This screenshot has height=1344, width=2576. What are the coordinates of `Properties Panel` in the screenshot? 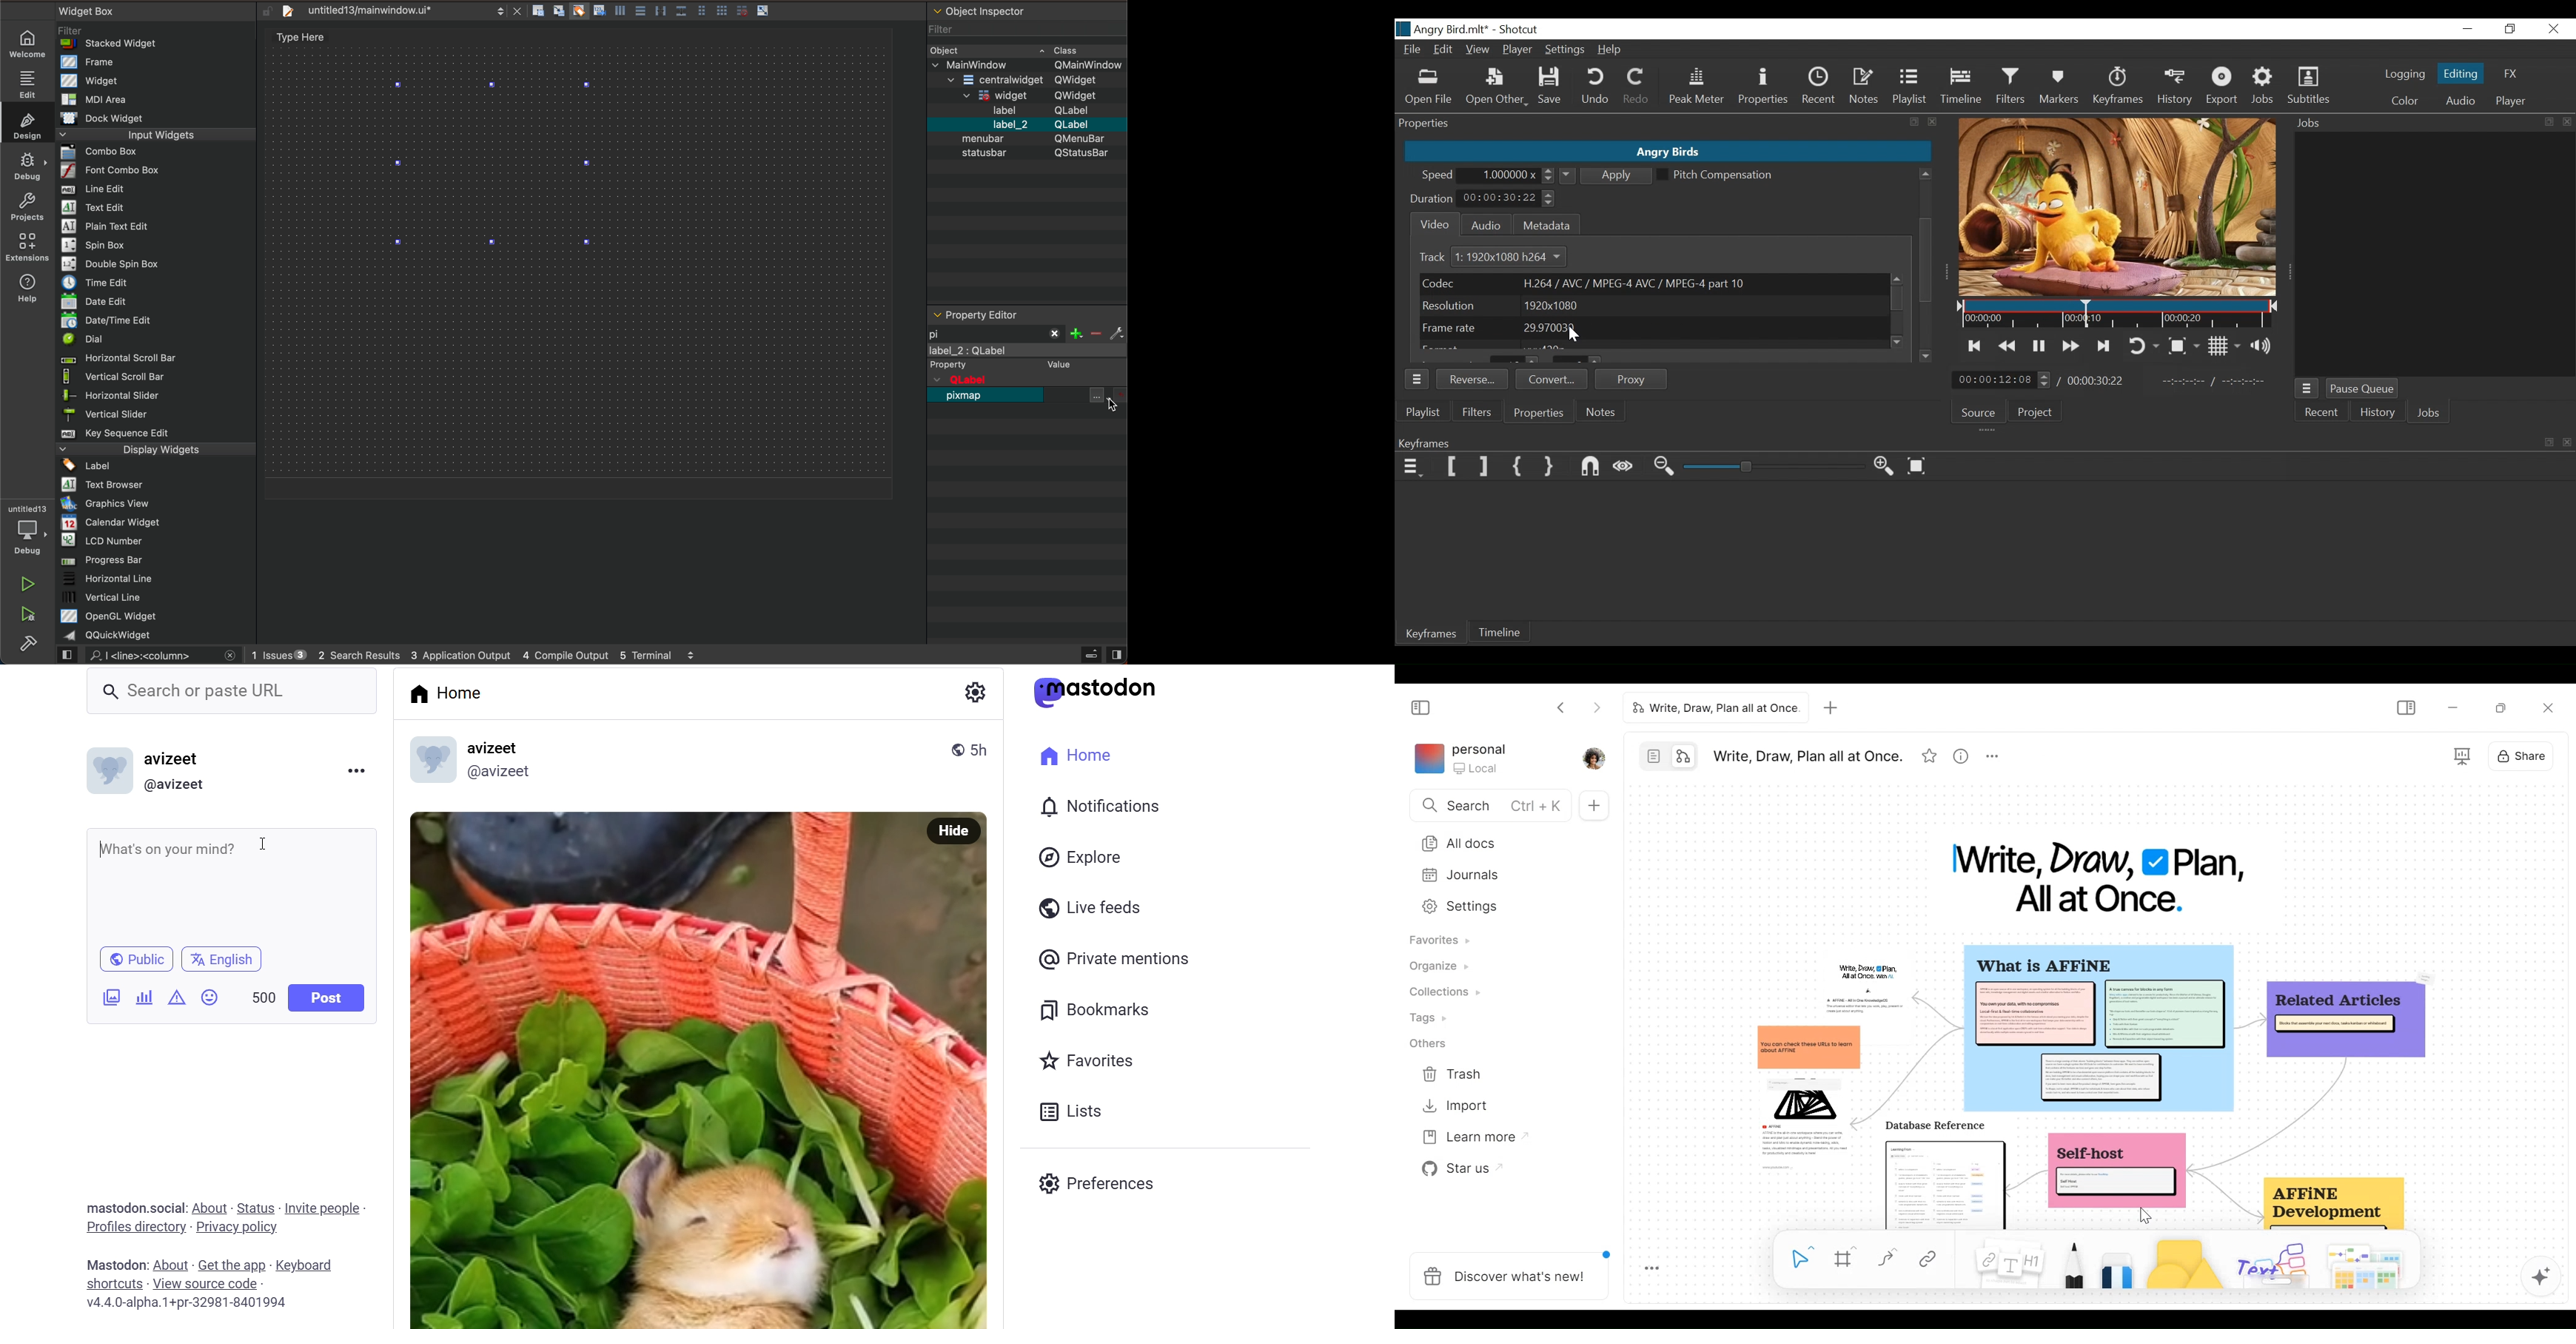 It's located at (1668, 124).